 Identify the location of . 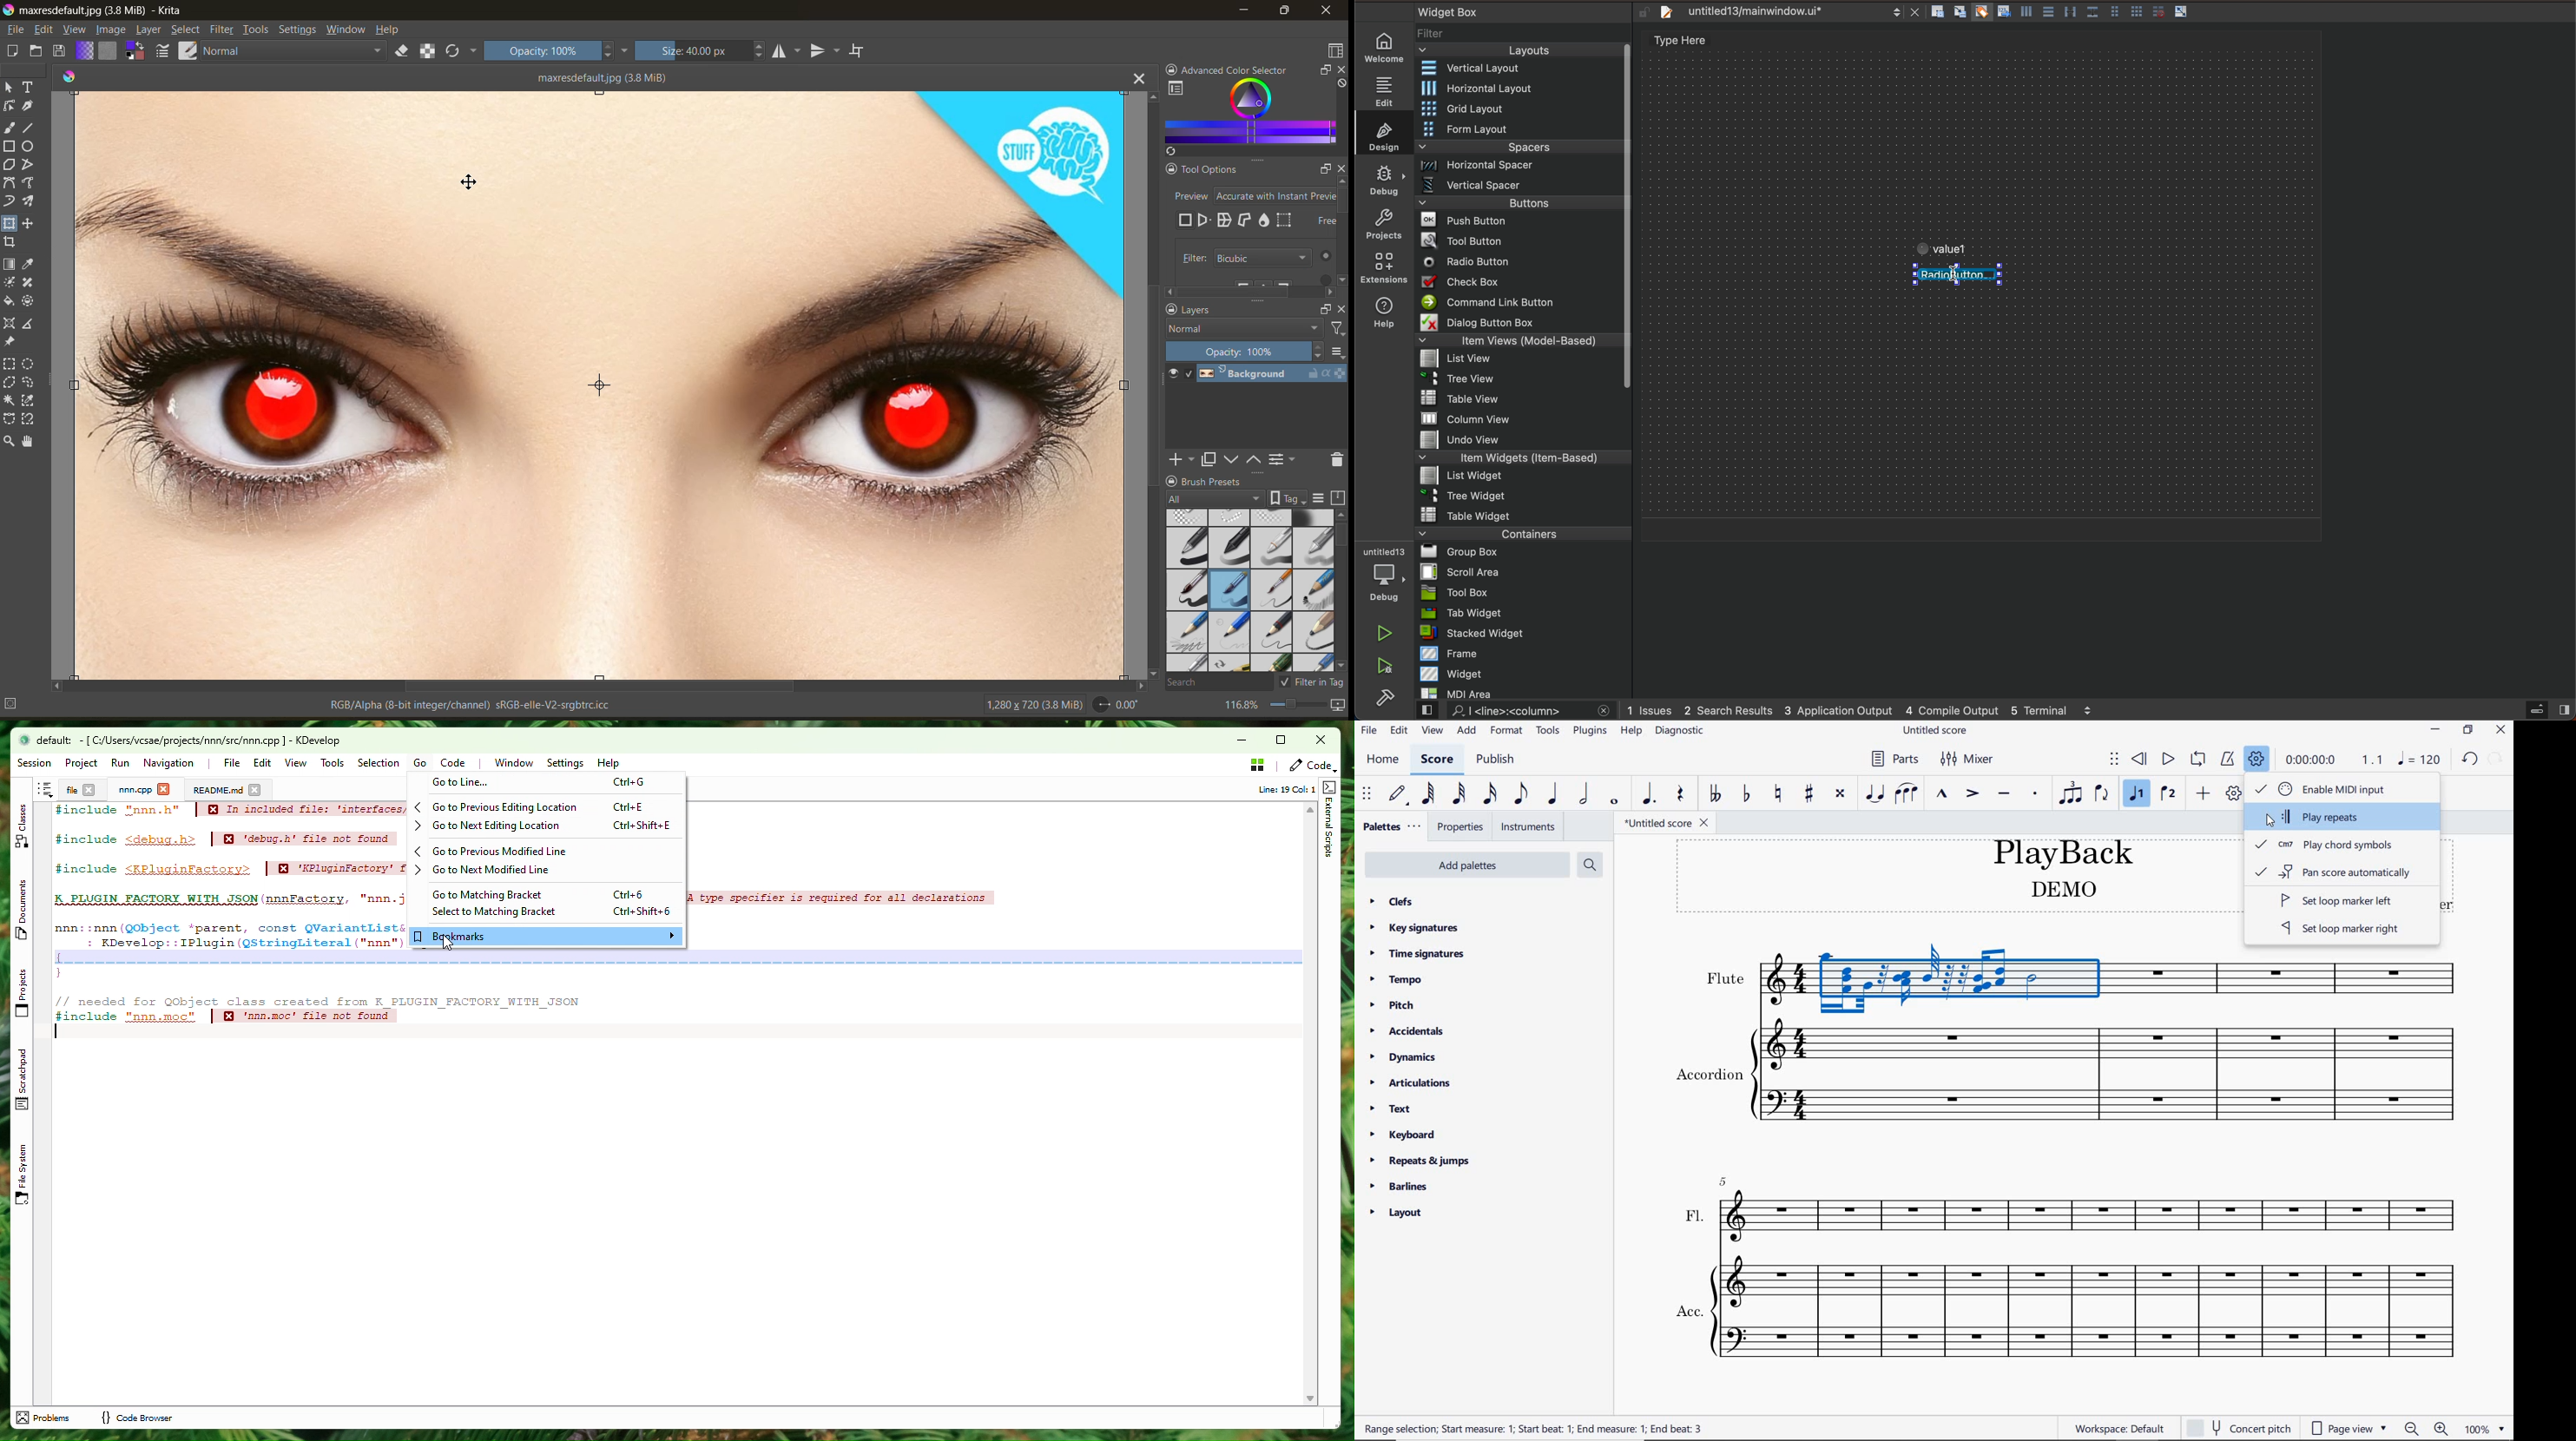
(2115, 12).